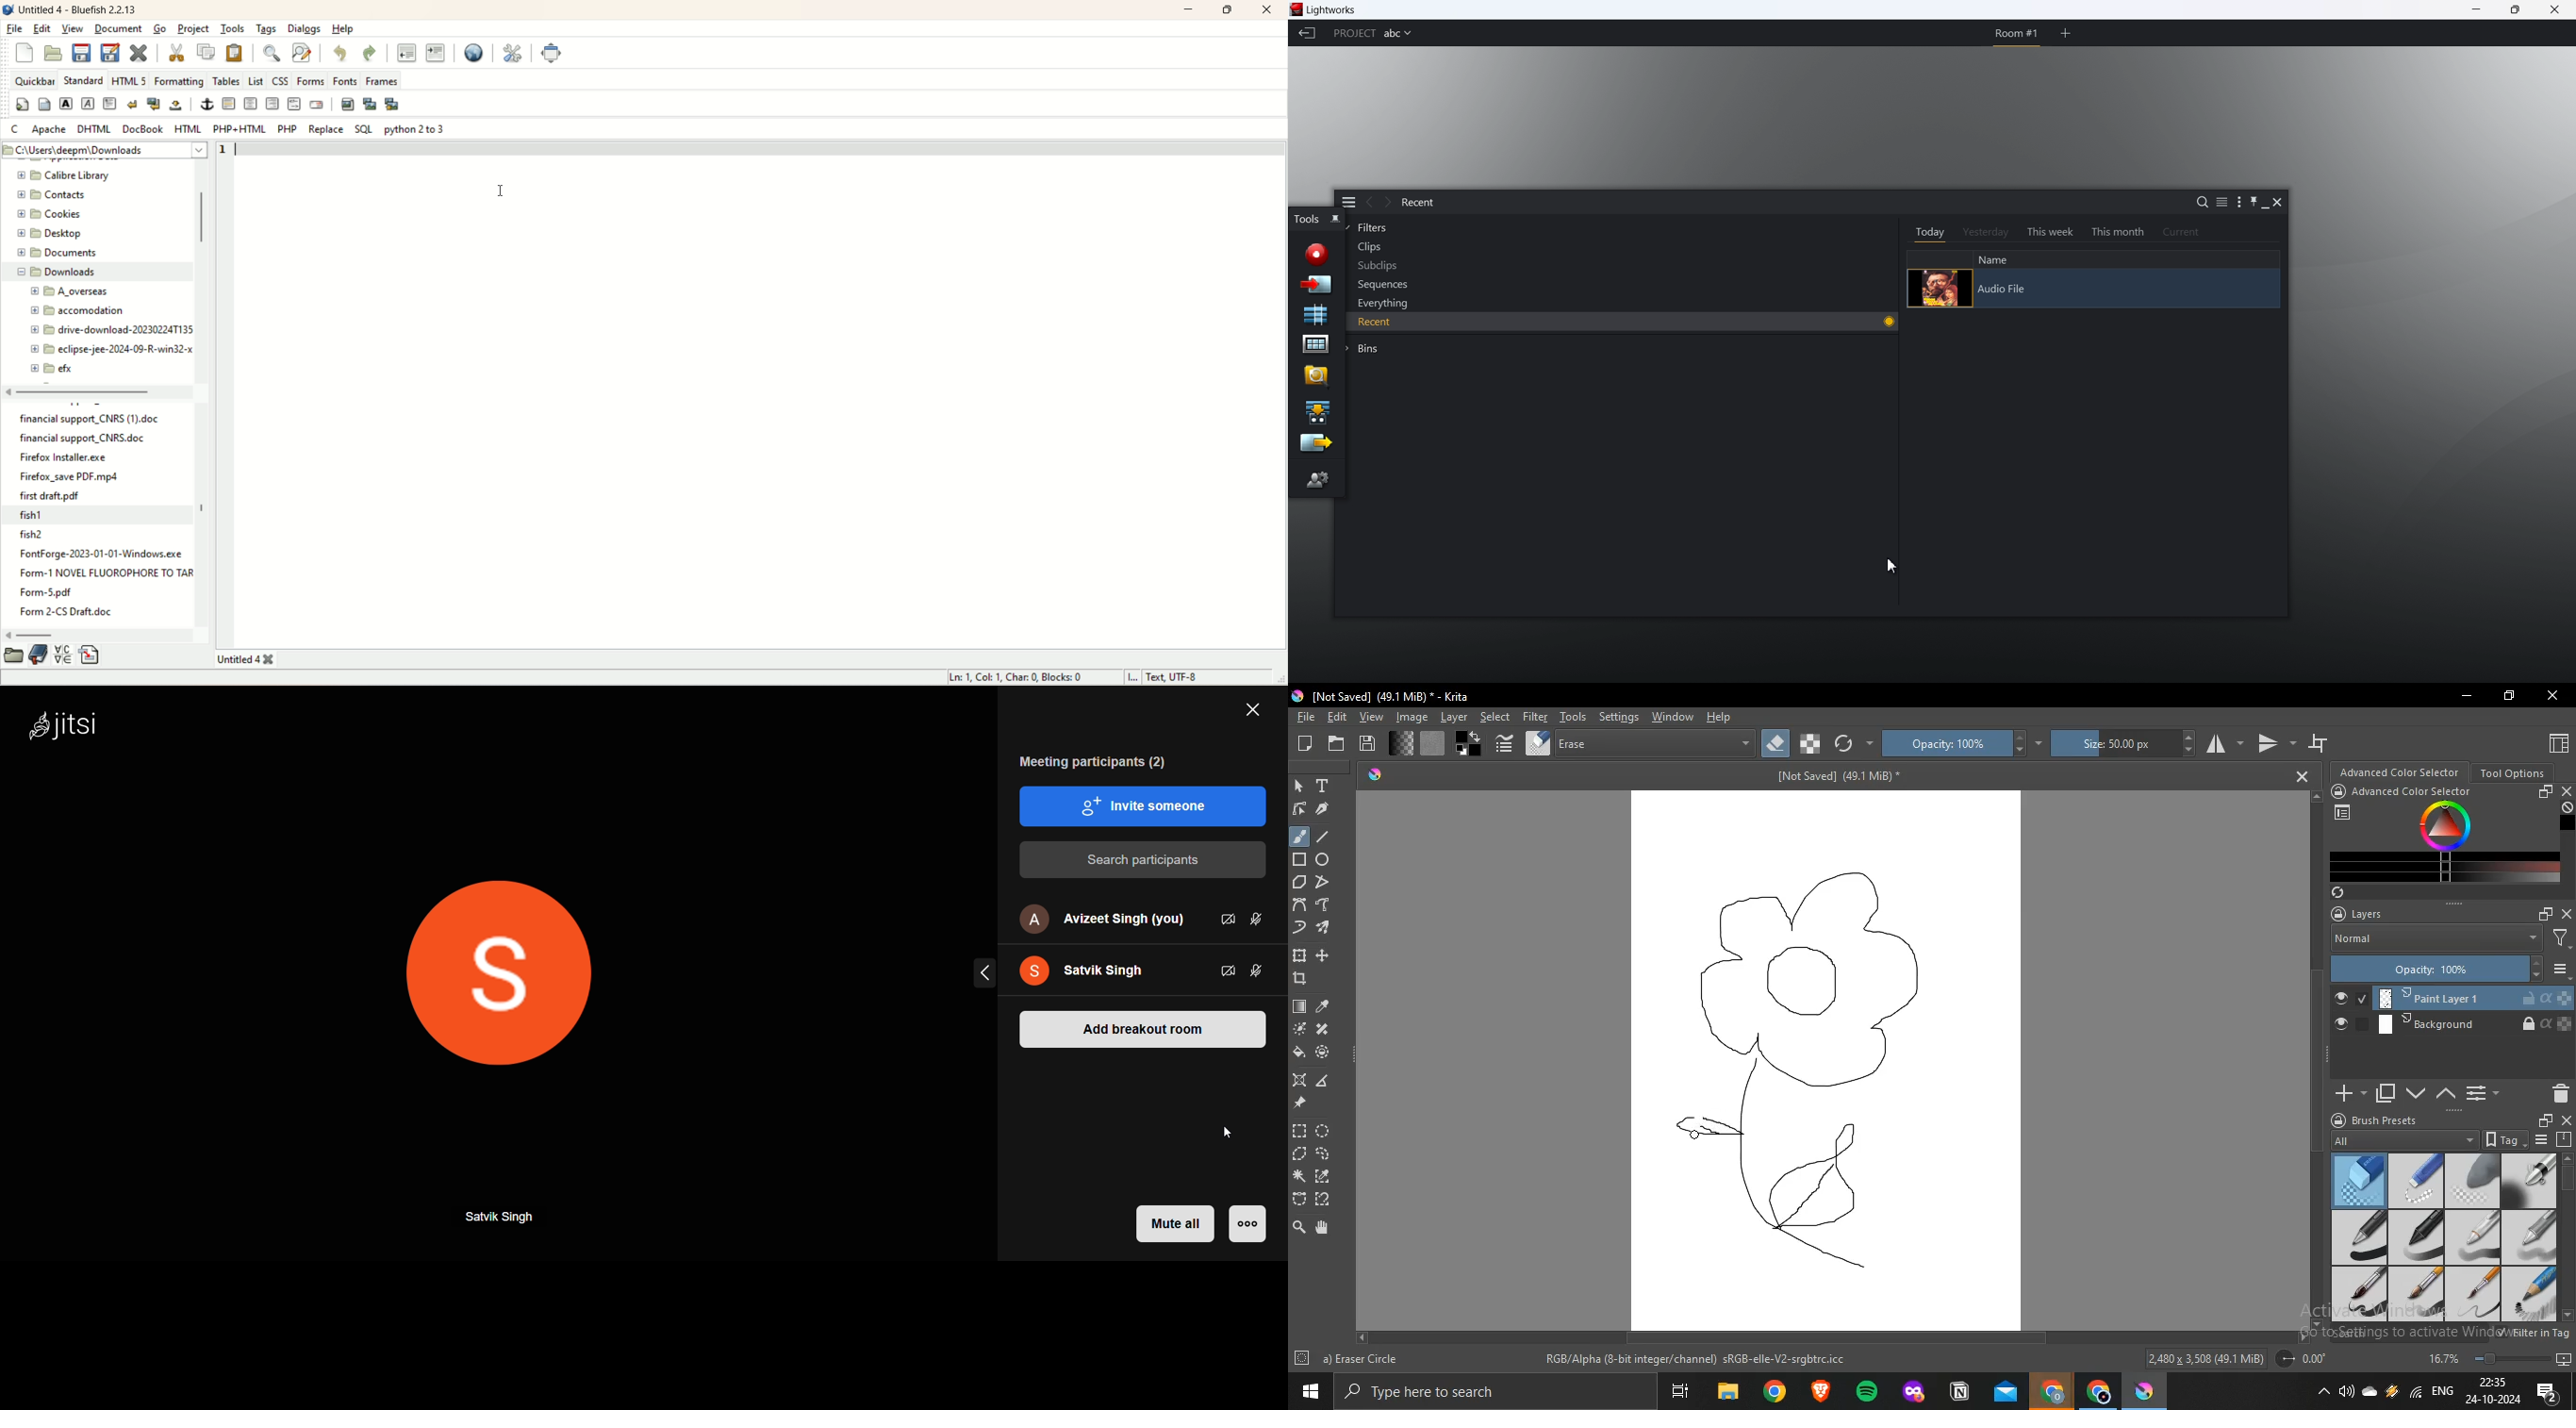  What do you see at coordinates (2360, 1237) in the screenshot?
I see `basic 1` at bounding box center [2360, 1237].